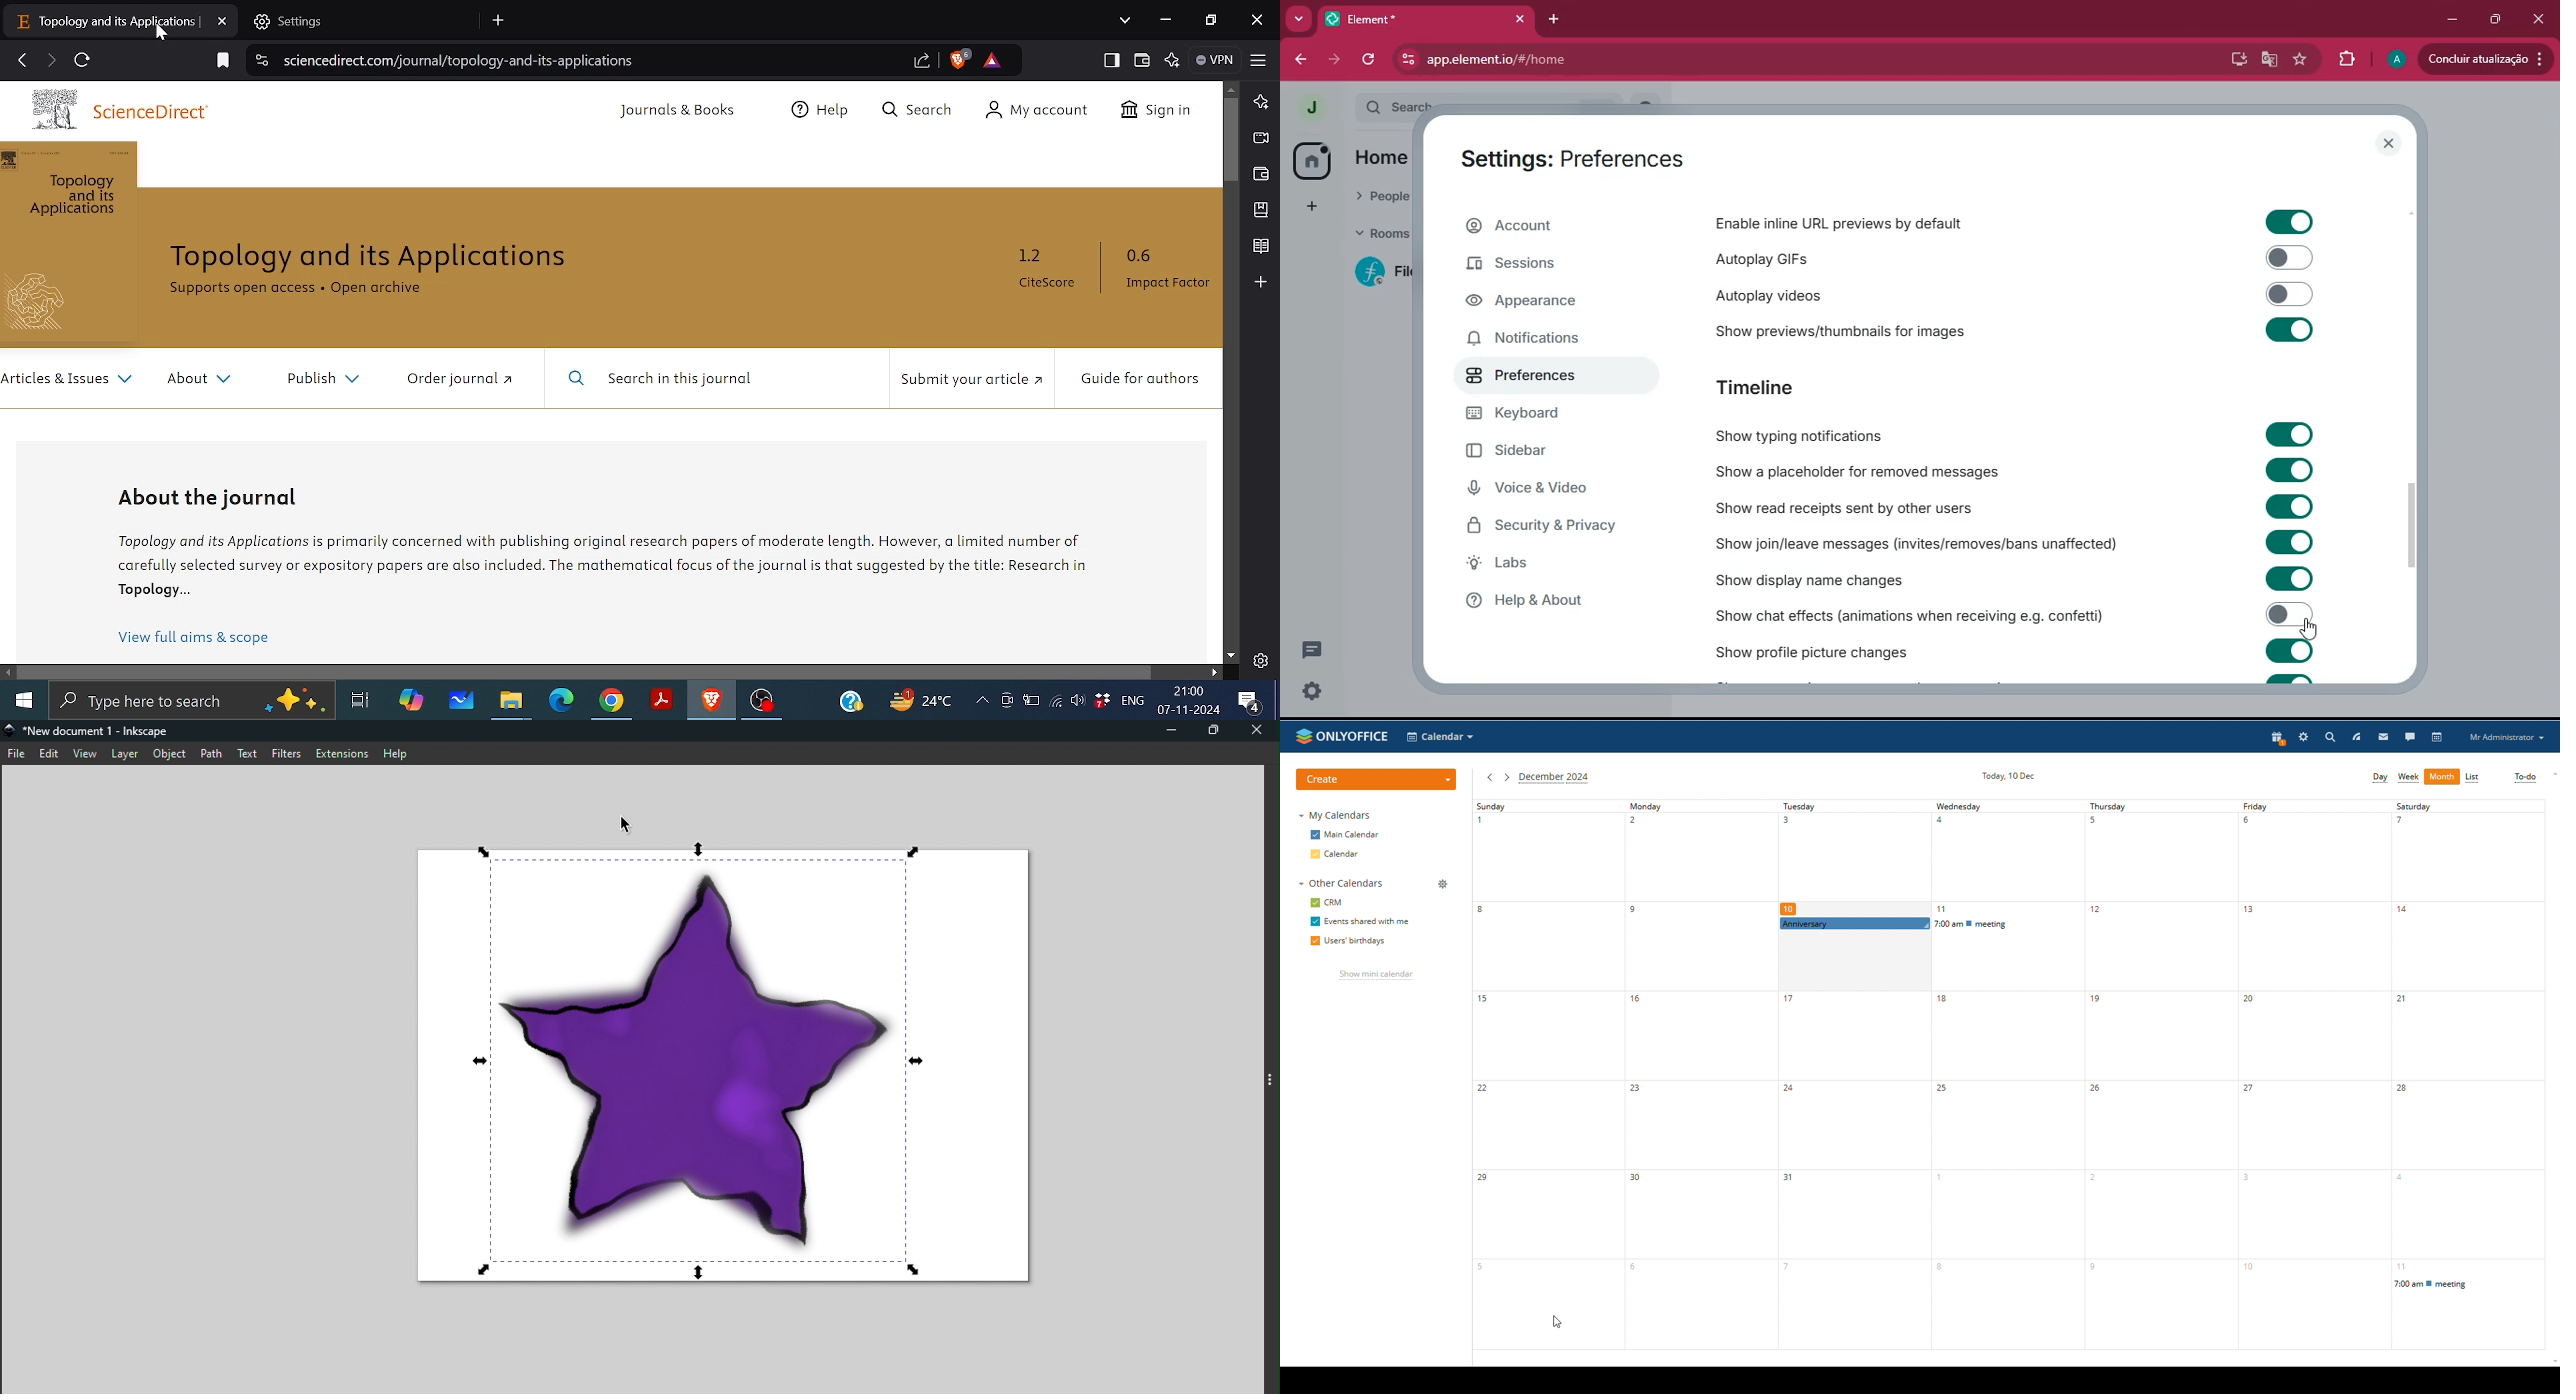 This screenshot has height=1400, width=2576. Describe the element at coordinates (1542, 491) in the screenshot. I see `voice & video` at that location.